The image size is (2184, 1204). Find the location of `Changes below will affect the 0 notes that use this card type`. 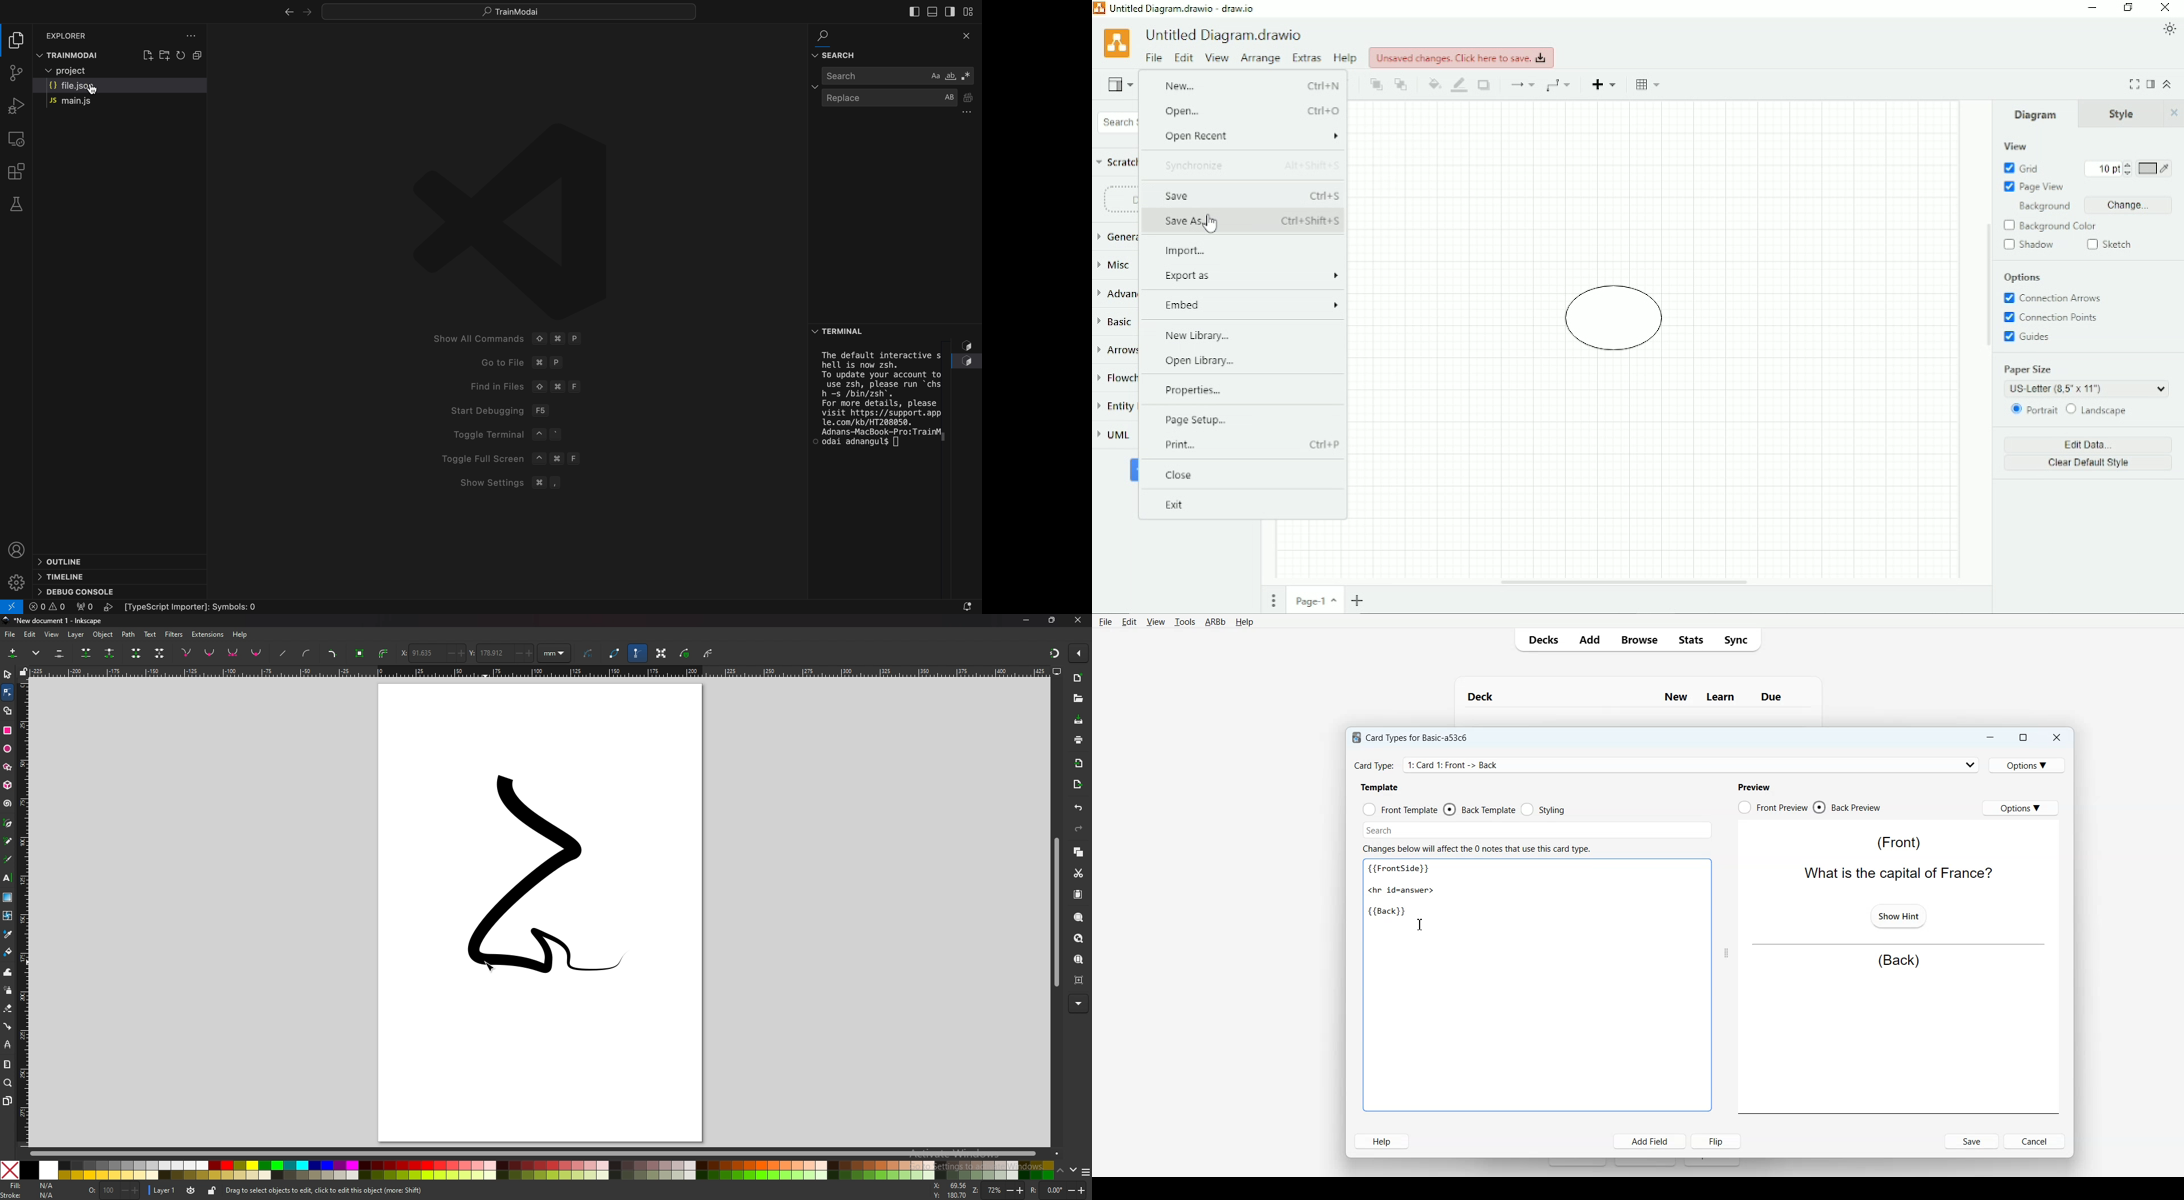

Changes below will affect the 0 notes that use this card type is located at coordinates (1481, 849).